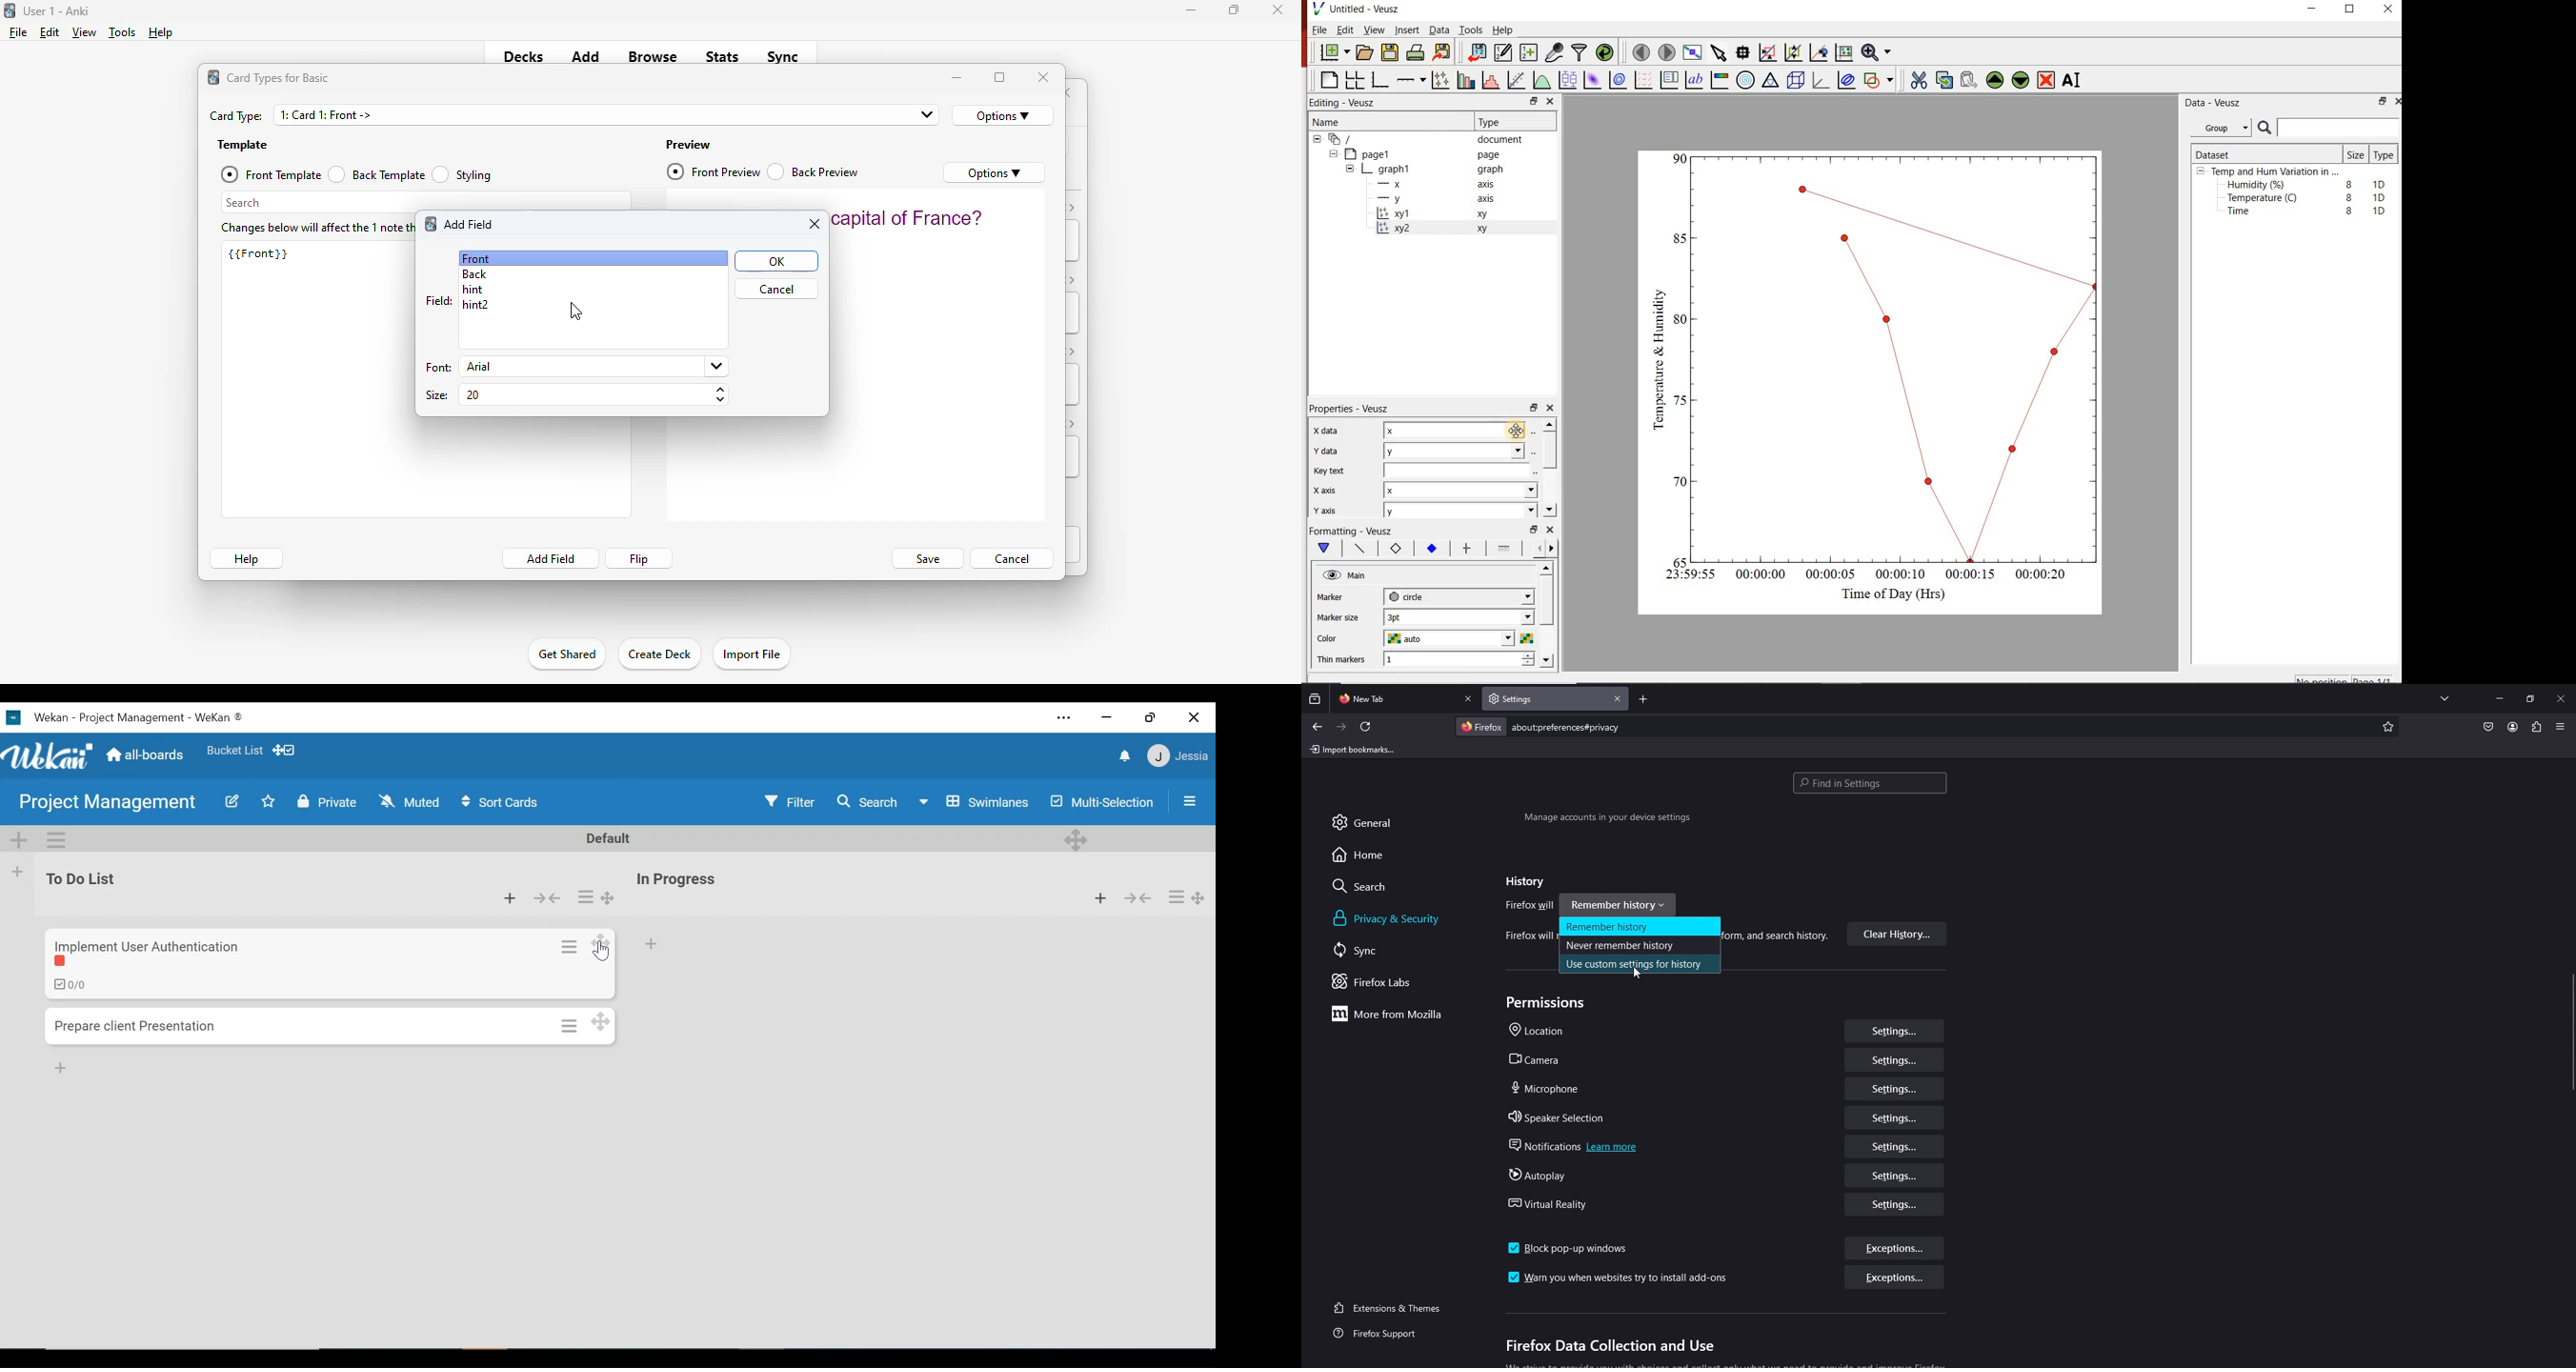  What do you see at coordinates (2531, 699) in the screenshot?
I see `resize` at bounding box center [2531, 699].